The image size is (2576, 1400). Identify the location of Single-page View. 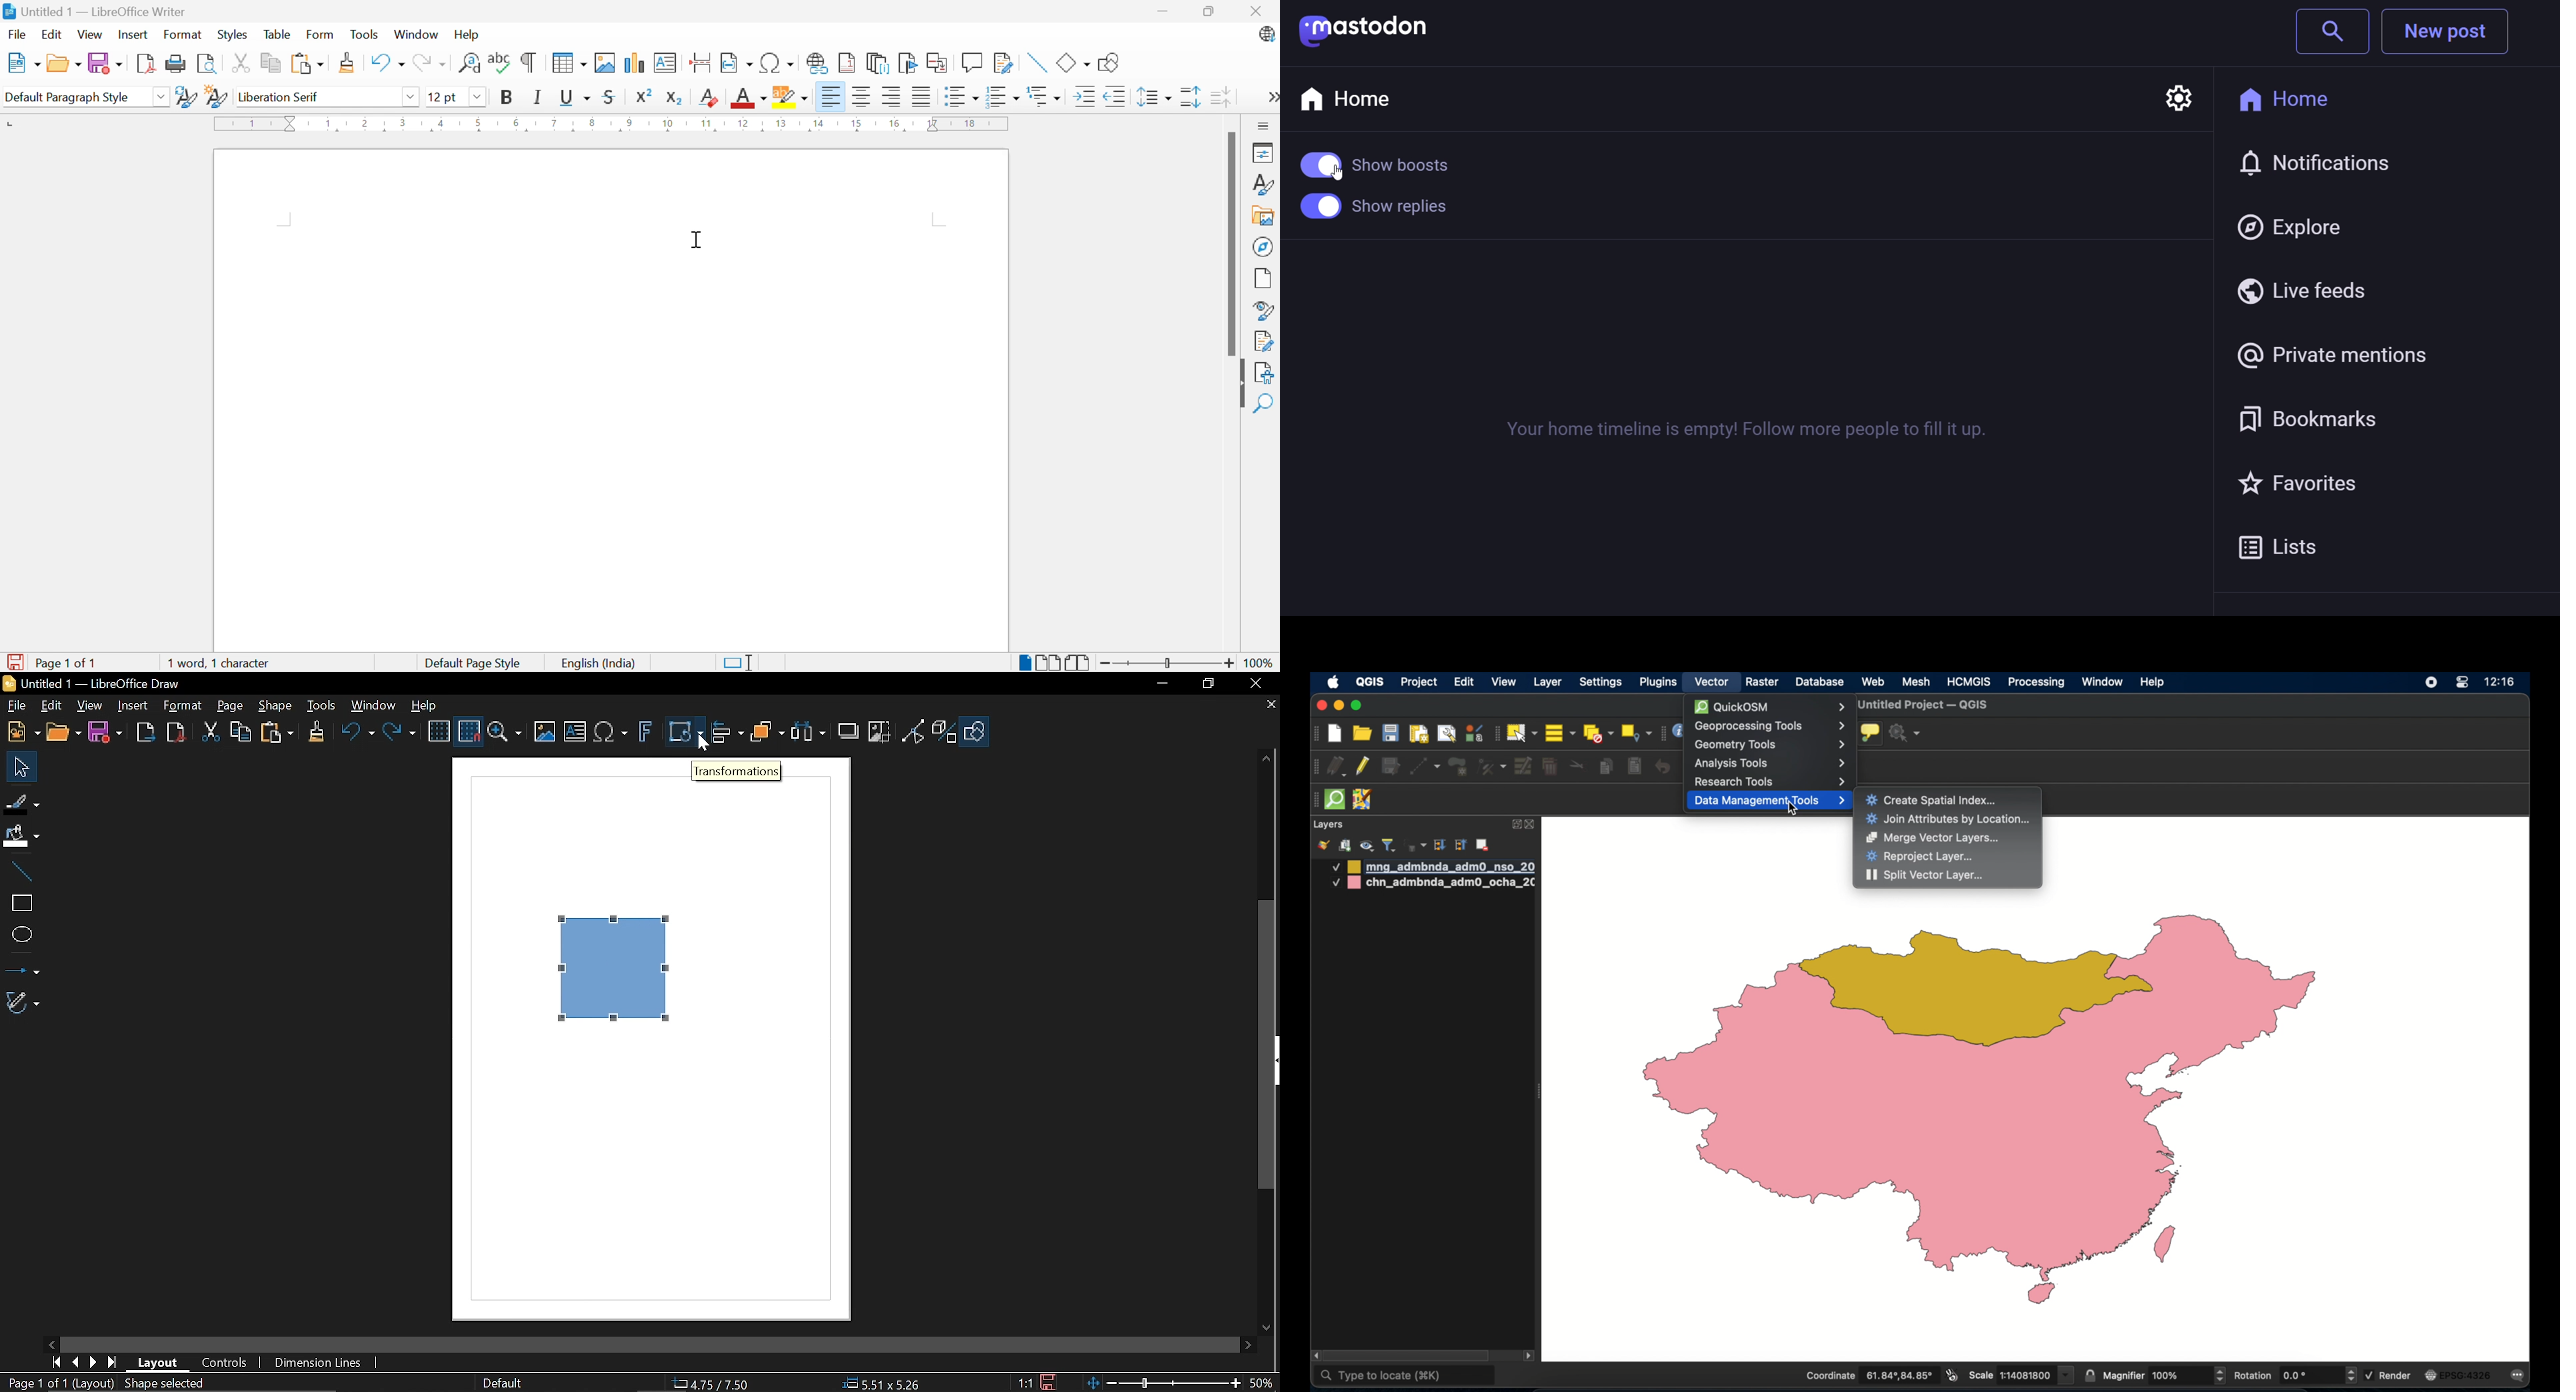
(1025, 663).